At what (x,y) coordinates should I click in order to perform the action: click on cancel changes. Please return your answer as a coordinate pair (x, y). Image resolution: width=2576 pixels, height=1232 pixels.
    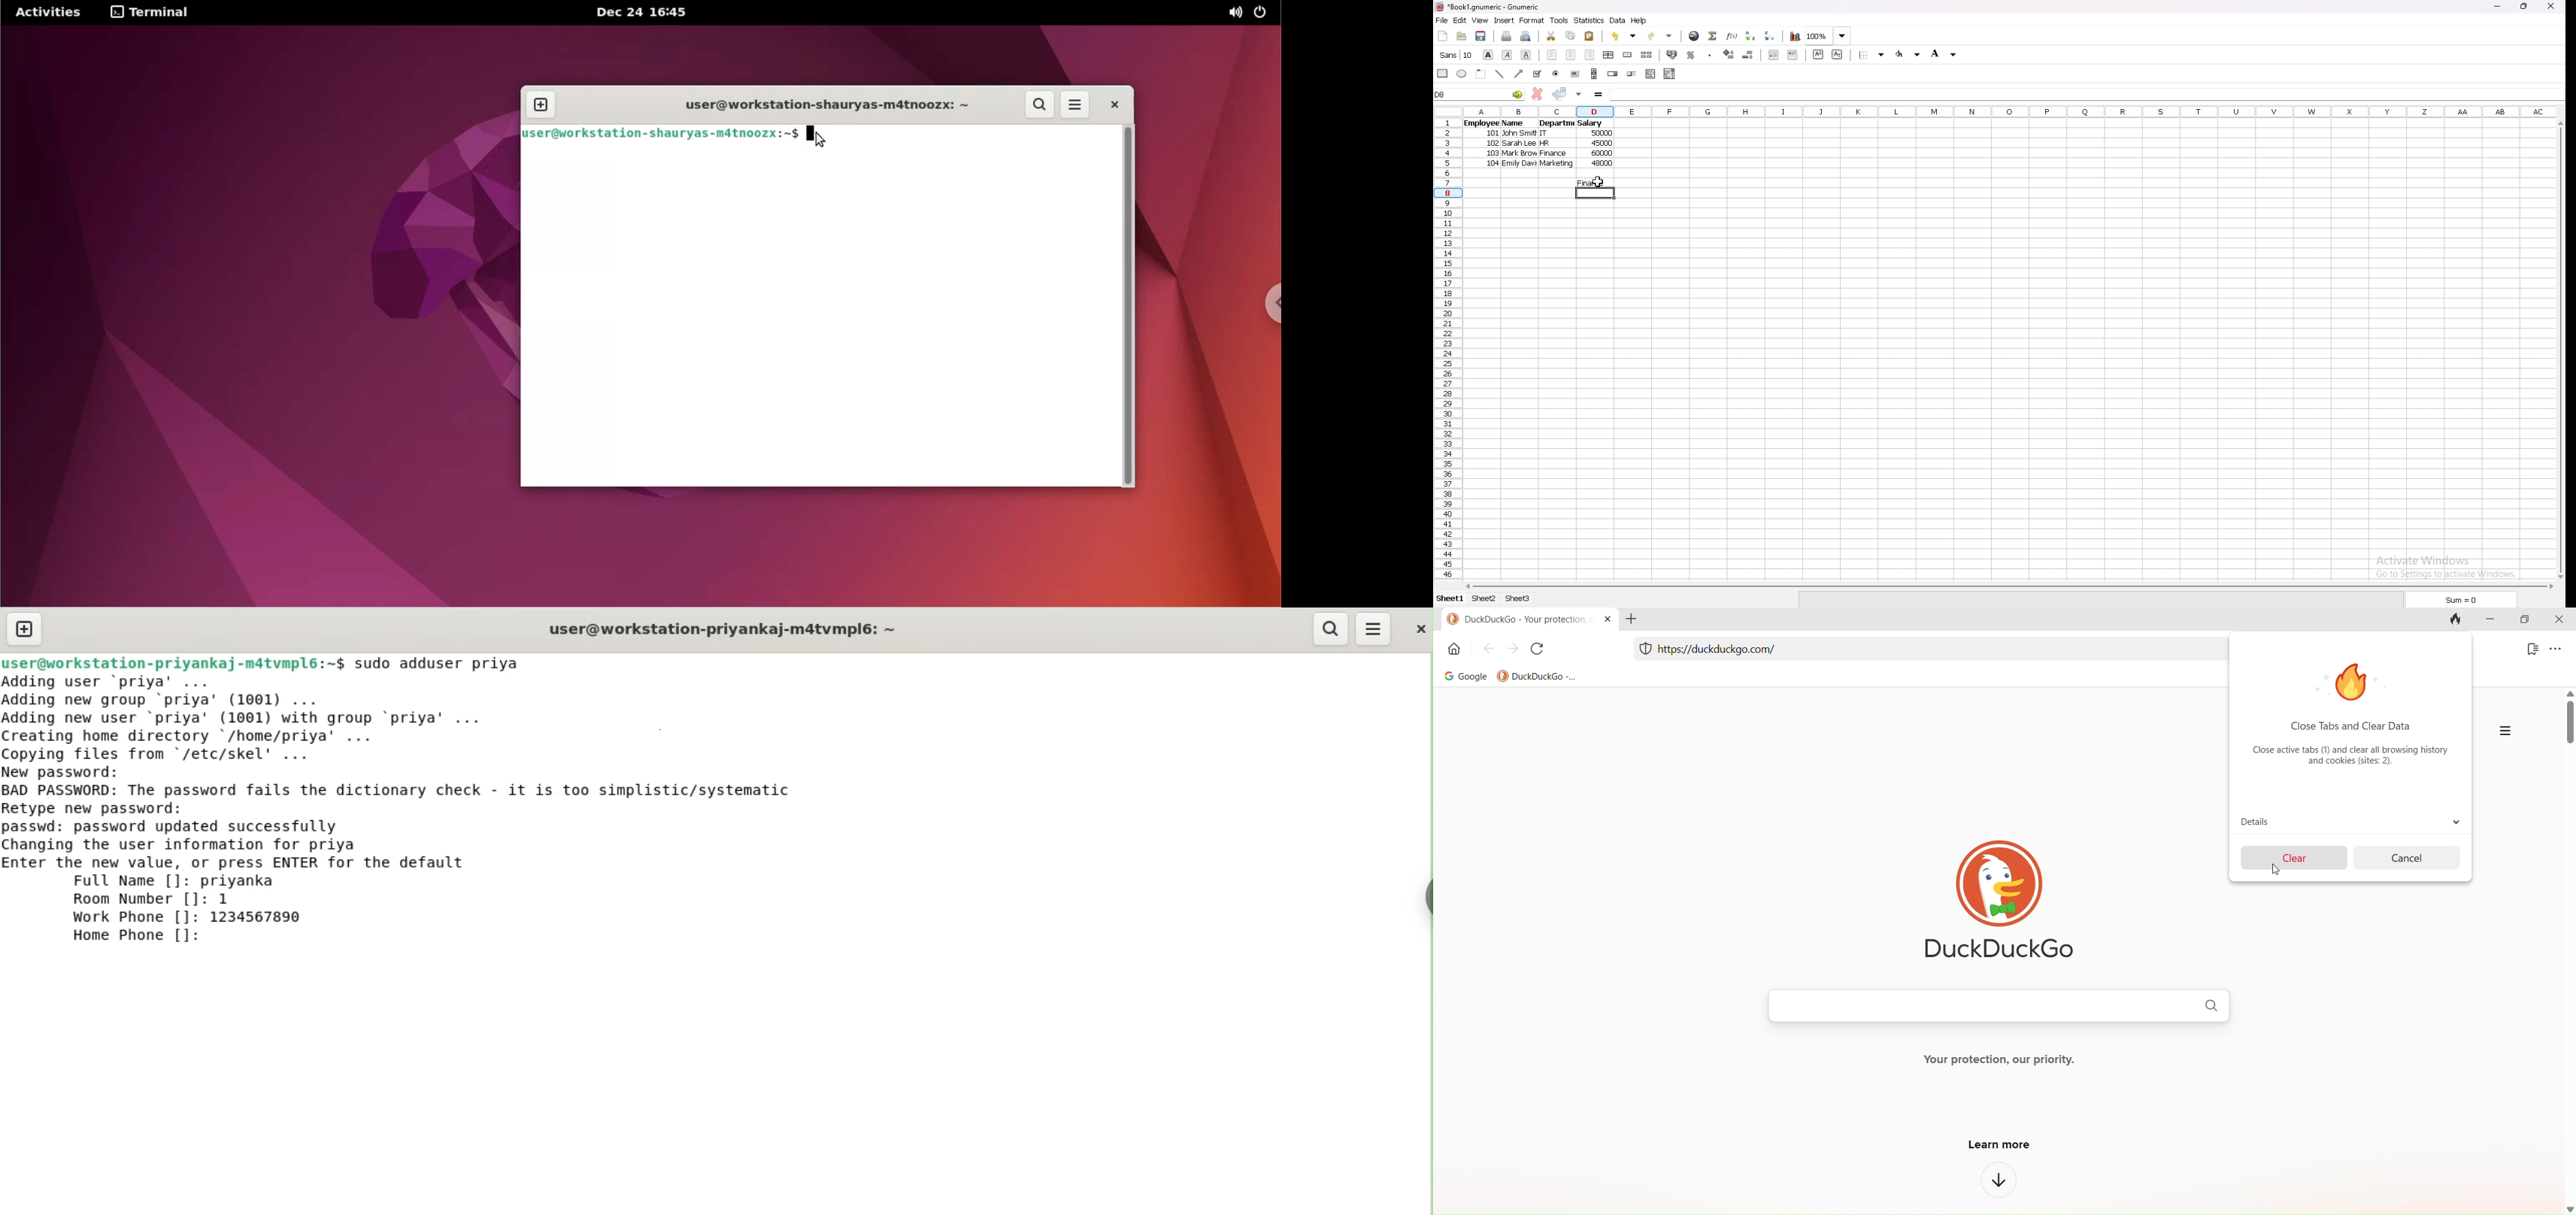
    Looking at the image, I should click on (1537, 94).